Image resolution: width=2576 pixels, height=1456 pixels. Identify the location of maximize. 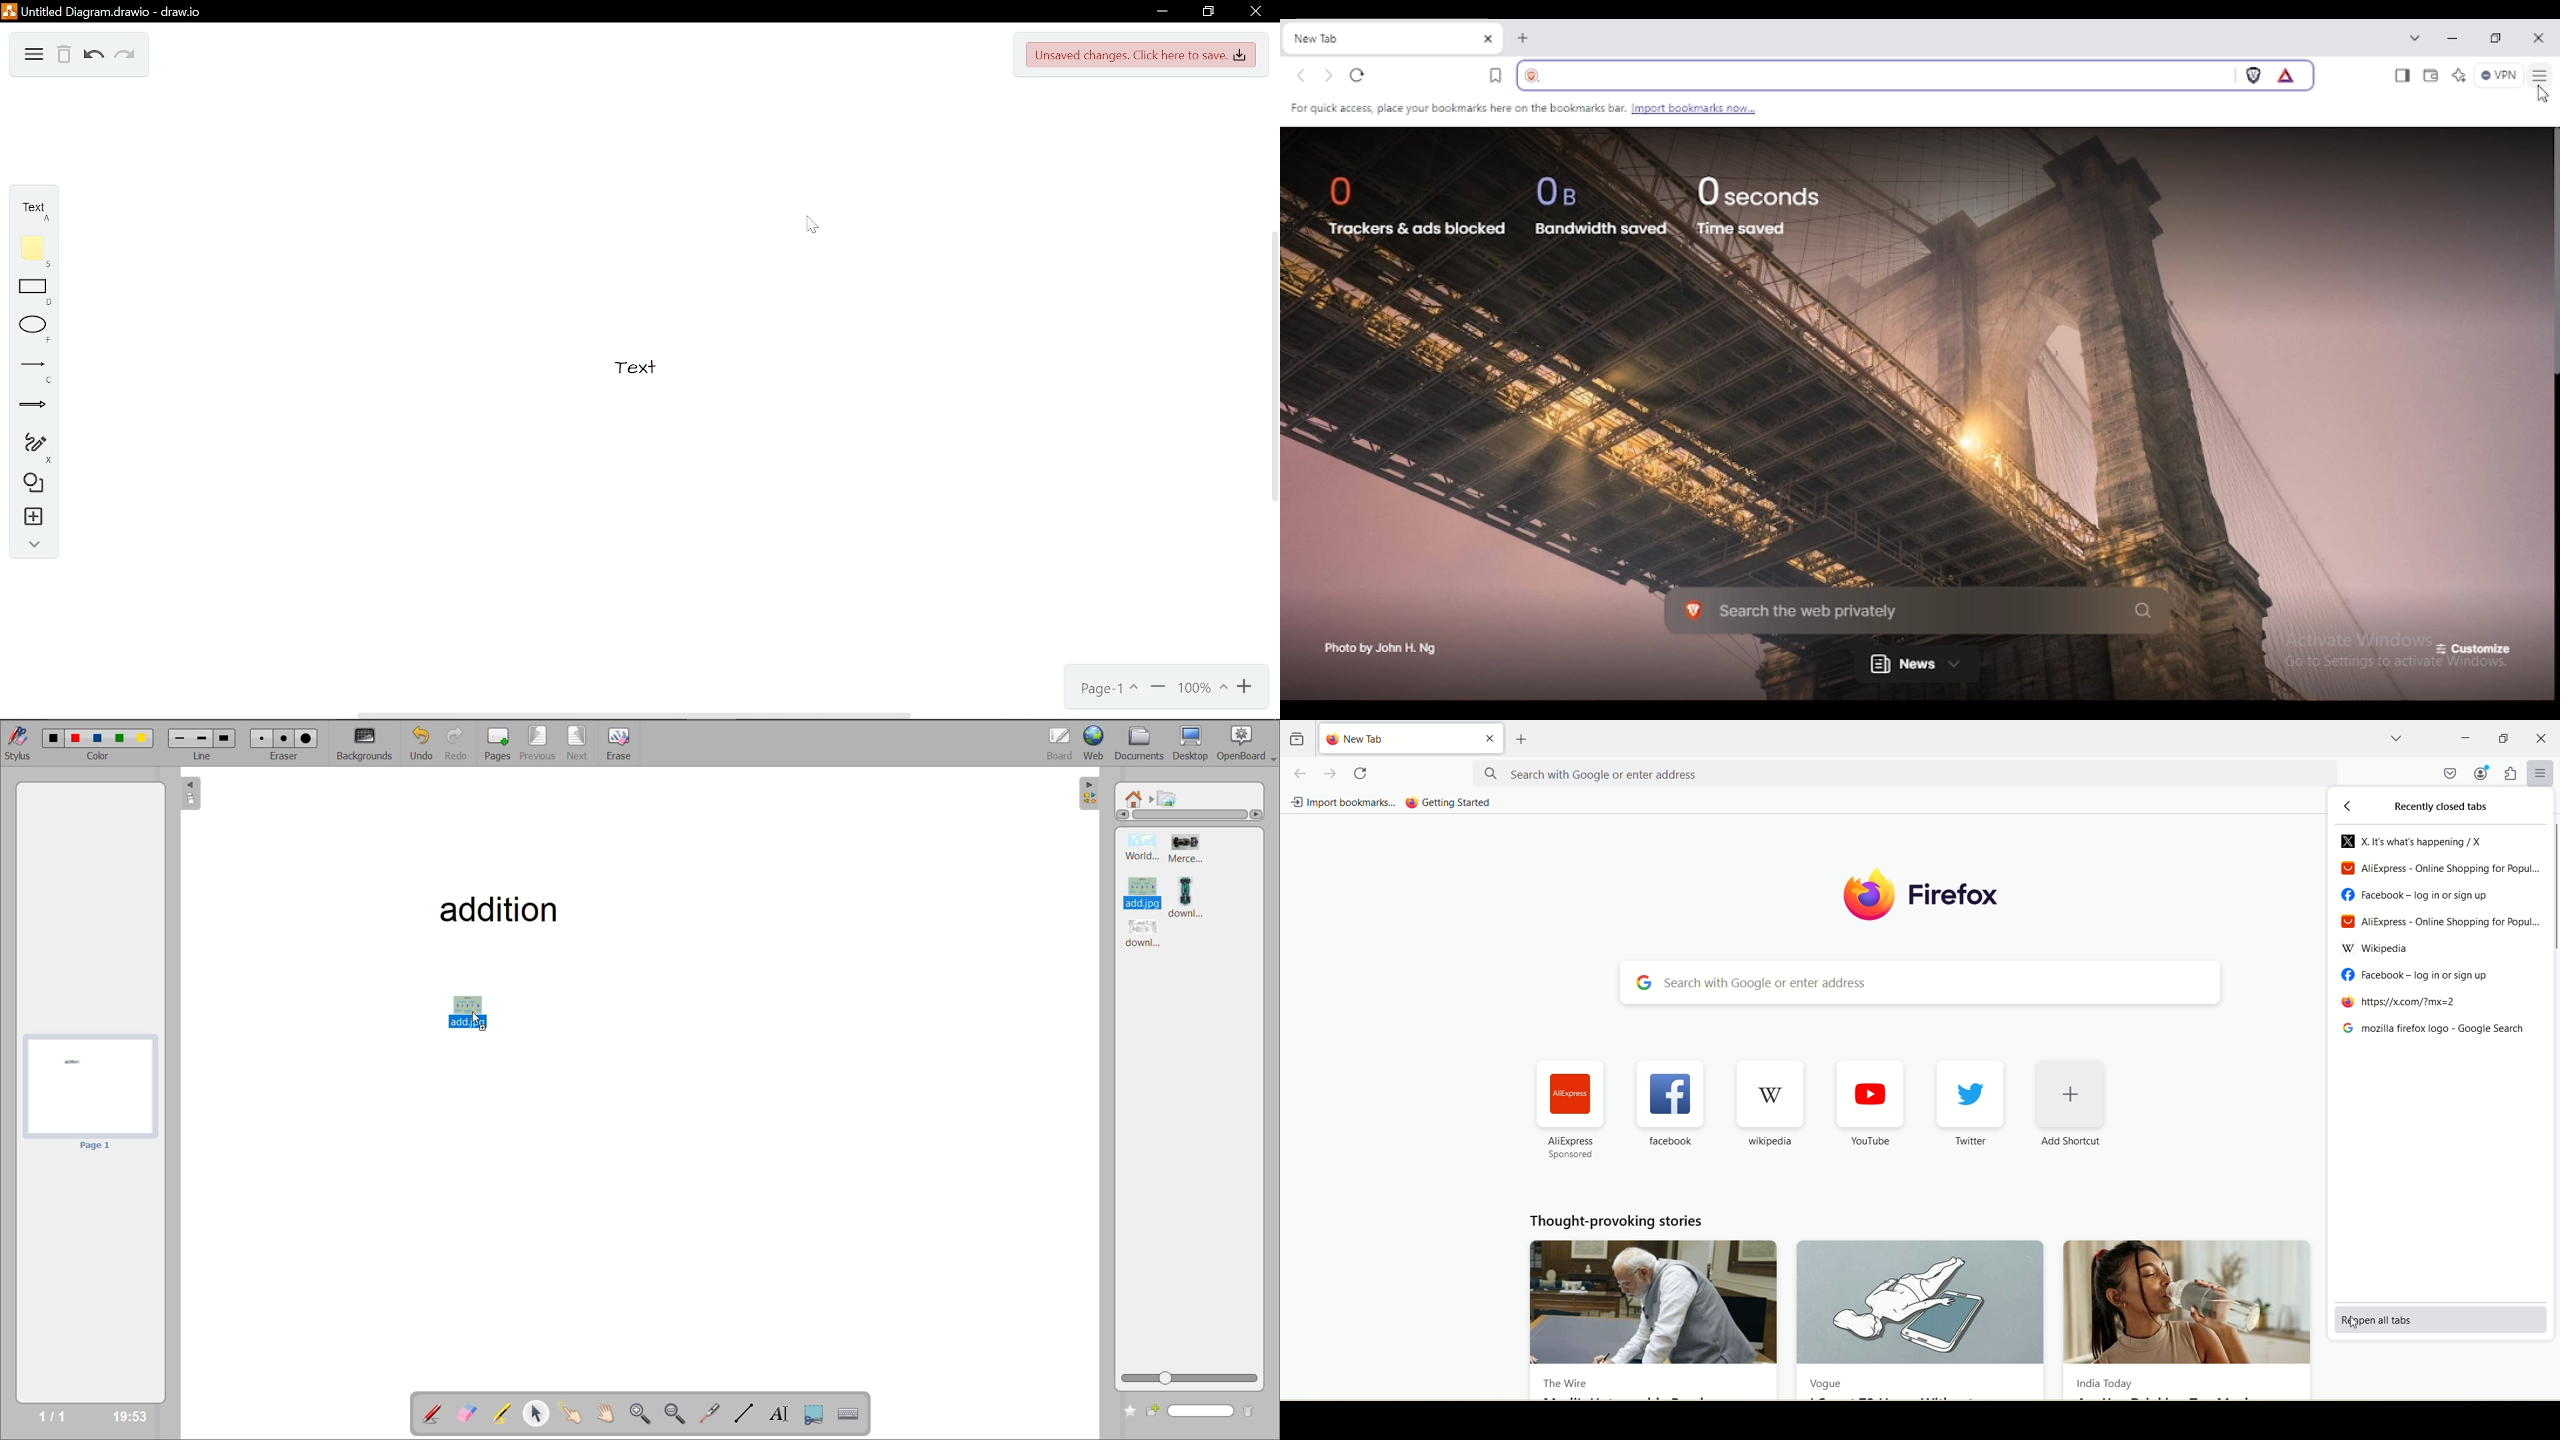
(2505, 736).